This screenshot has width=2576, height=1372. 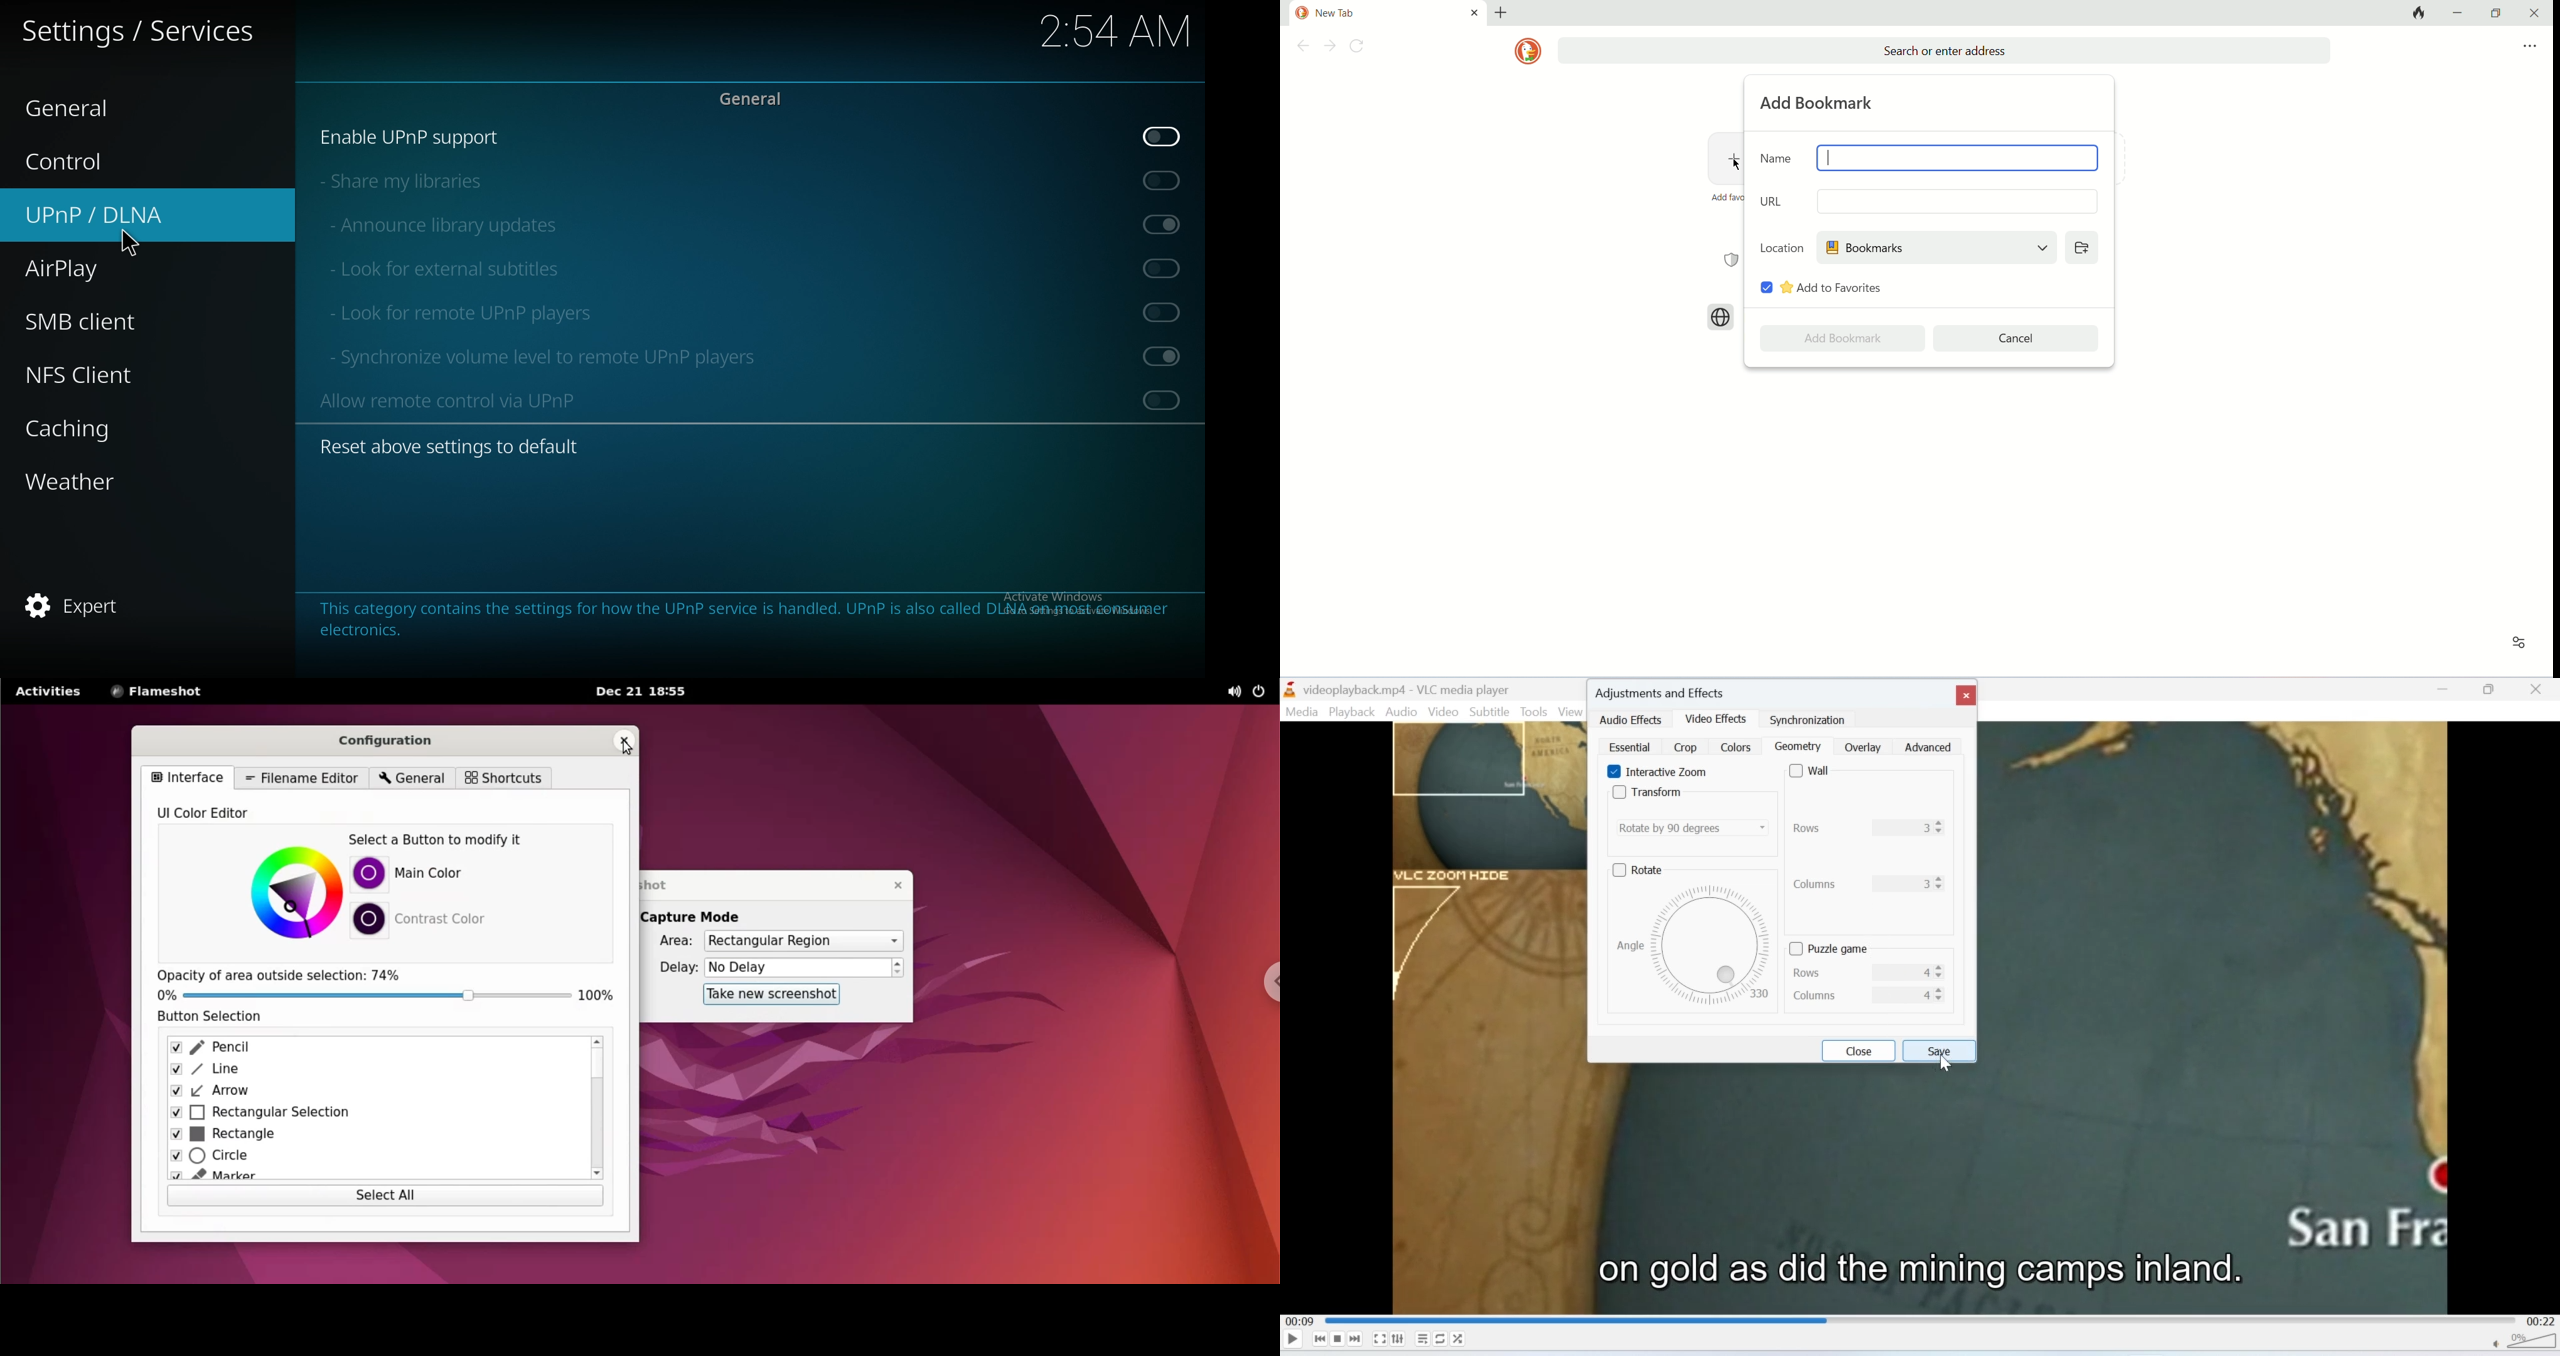 What do you see at coordinates (117, 215) in the screenshot?
I see `upnp/dlna` at bounding box center [117, 215].